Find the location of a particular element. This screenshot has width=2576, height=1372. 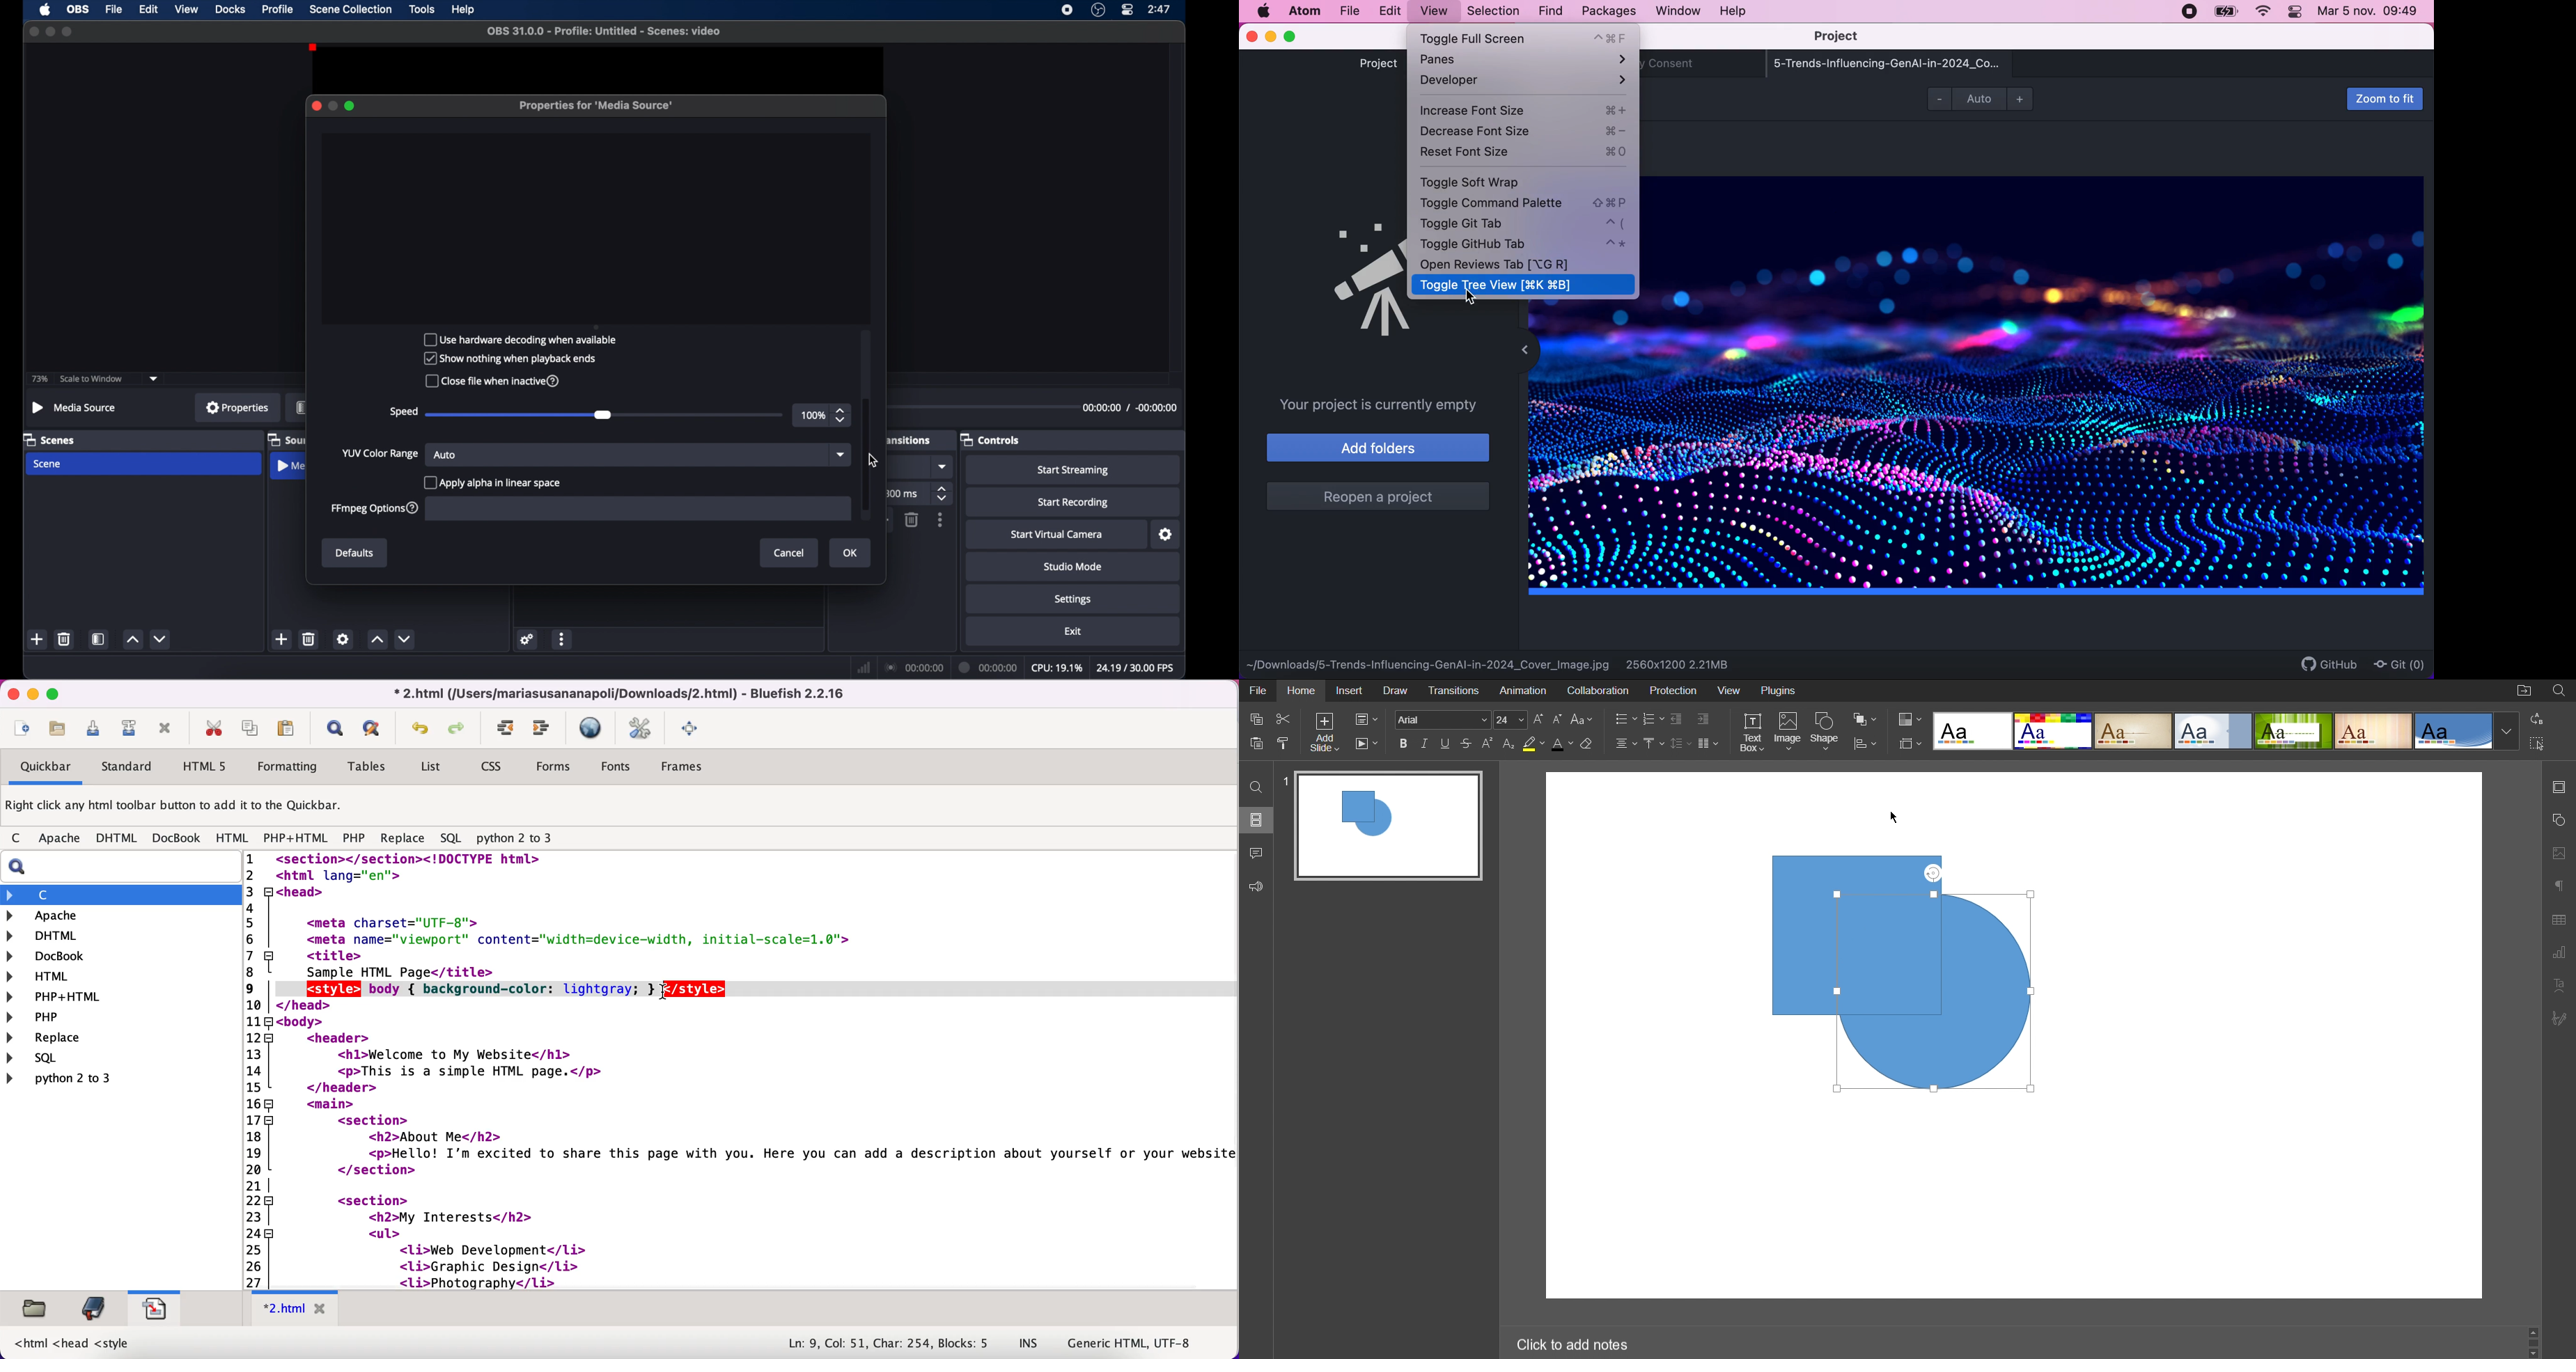

unindent is located at coordinates (542, 728).